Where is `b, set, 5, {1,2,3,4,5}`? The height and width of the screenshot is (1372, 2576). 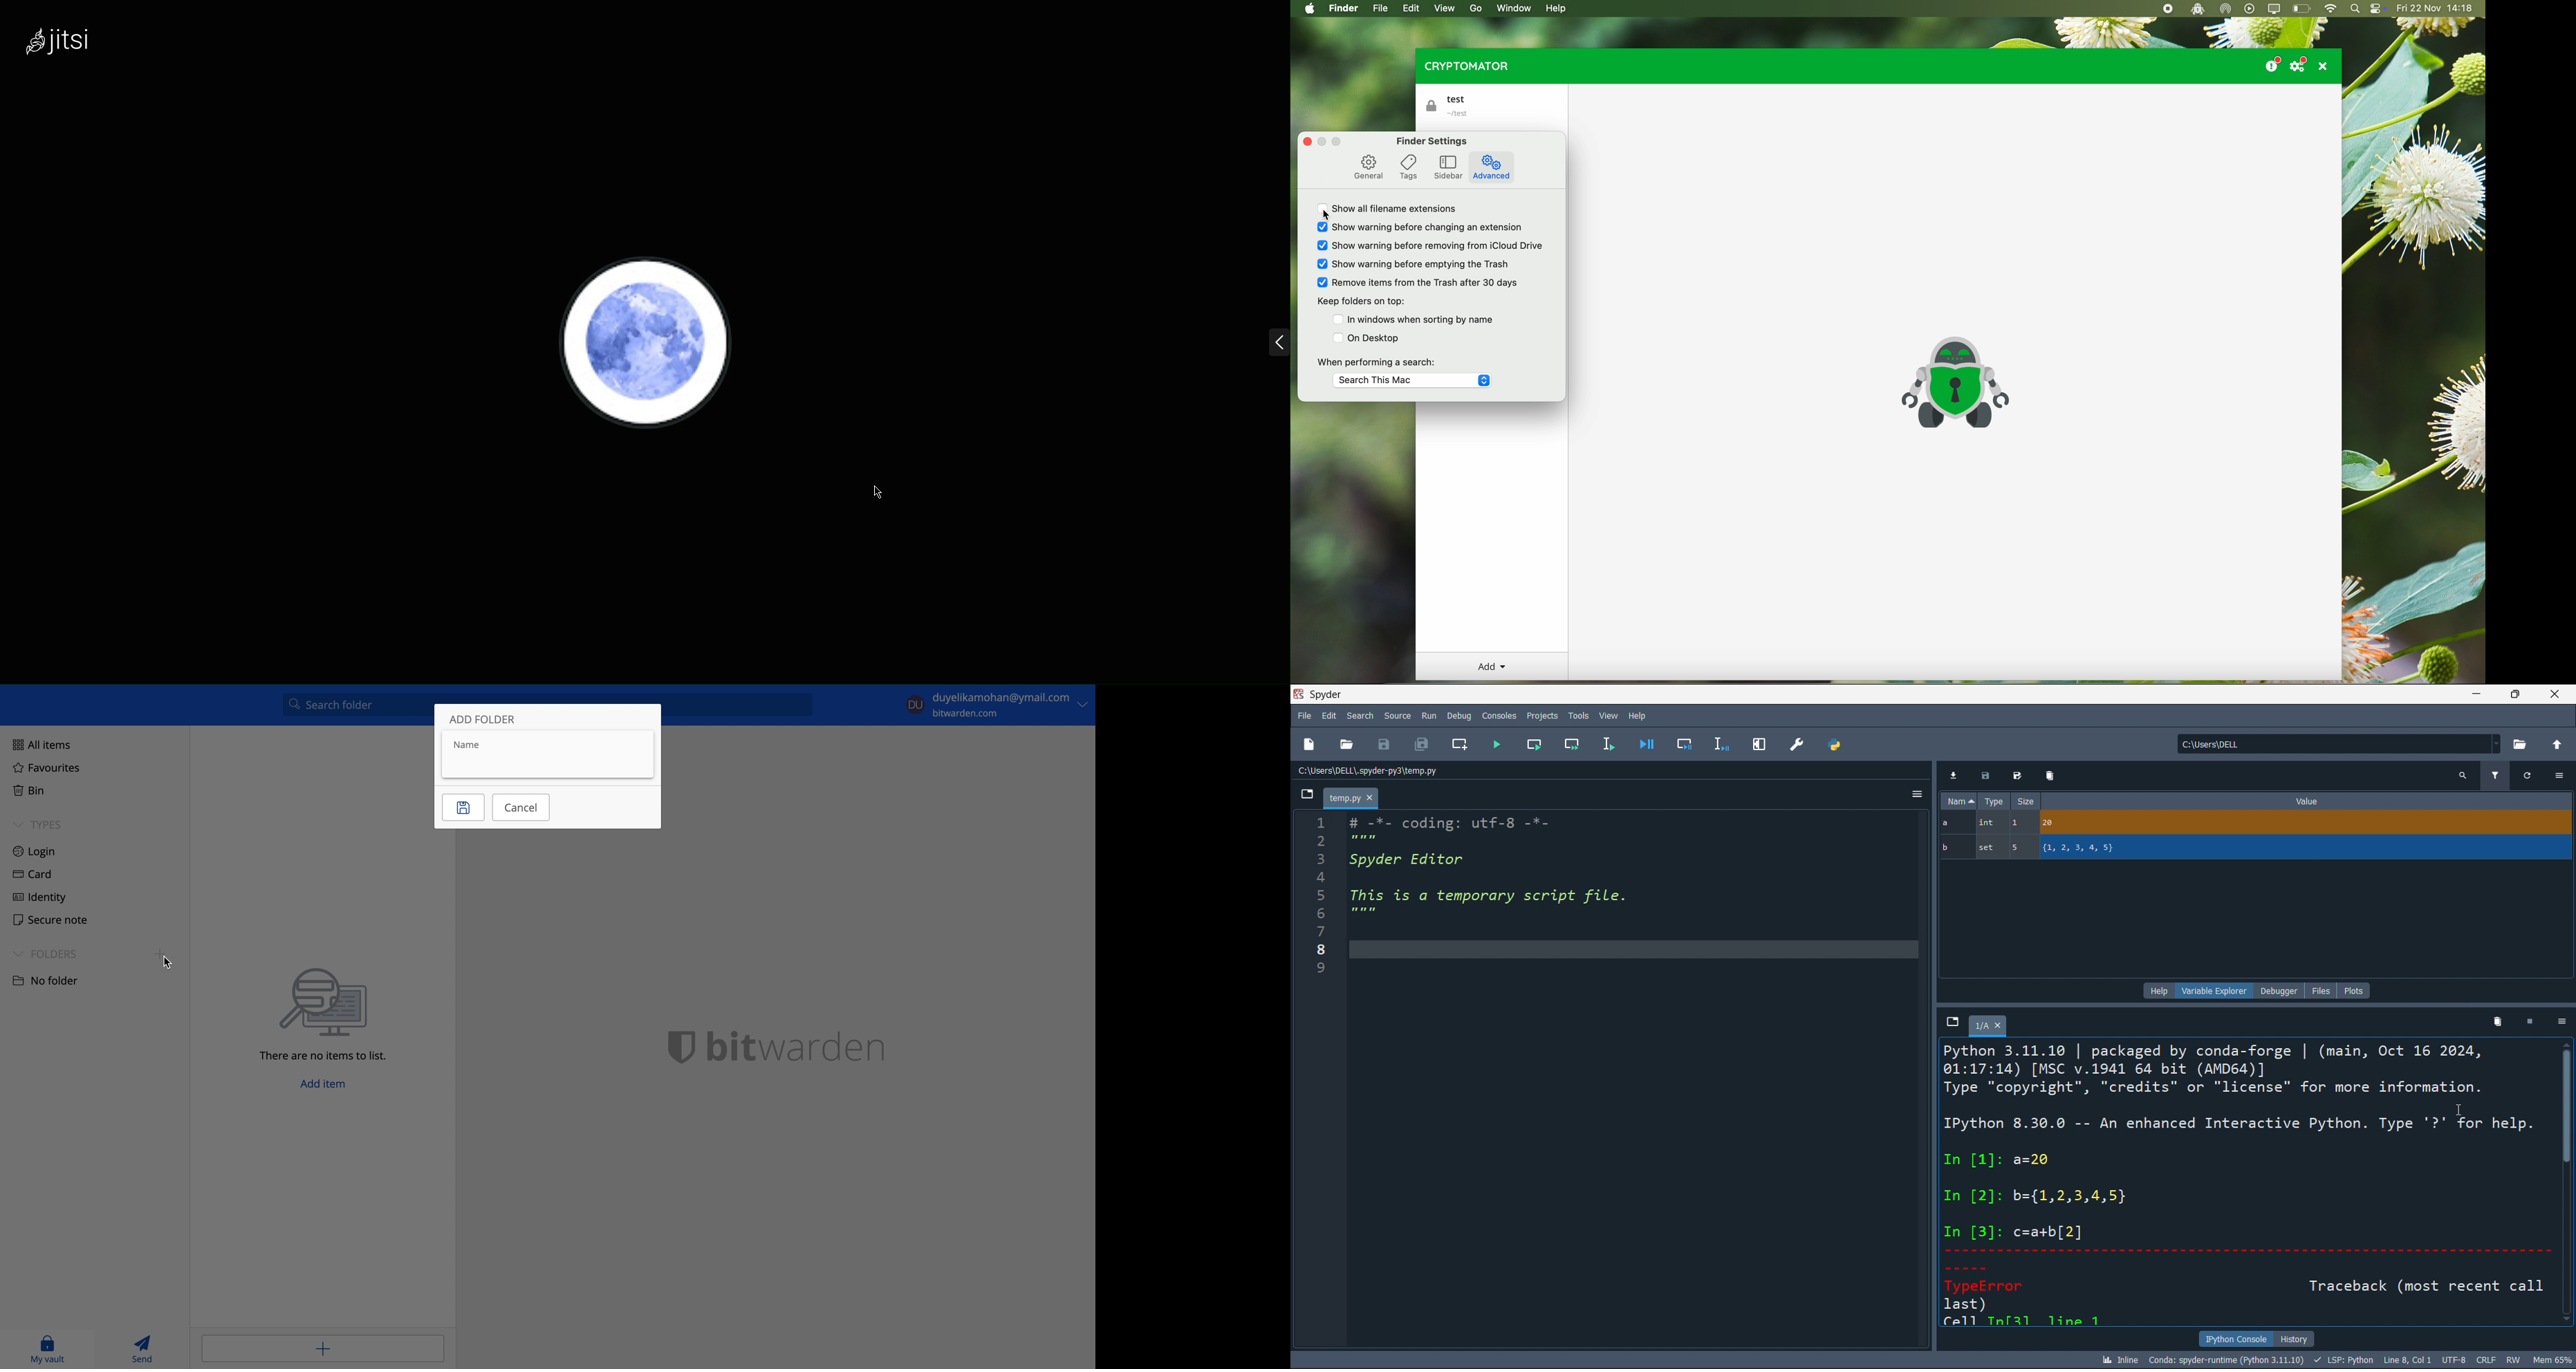
b, set, 5, {1,2,3,4,5} is located at coordinates (2257, 849).